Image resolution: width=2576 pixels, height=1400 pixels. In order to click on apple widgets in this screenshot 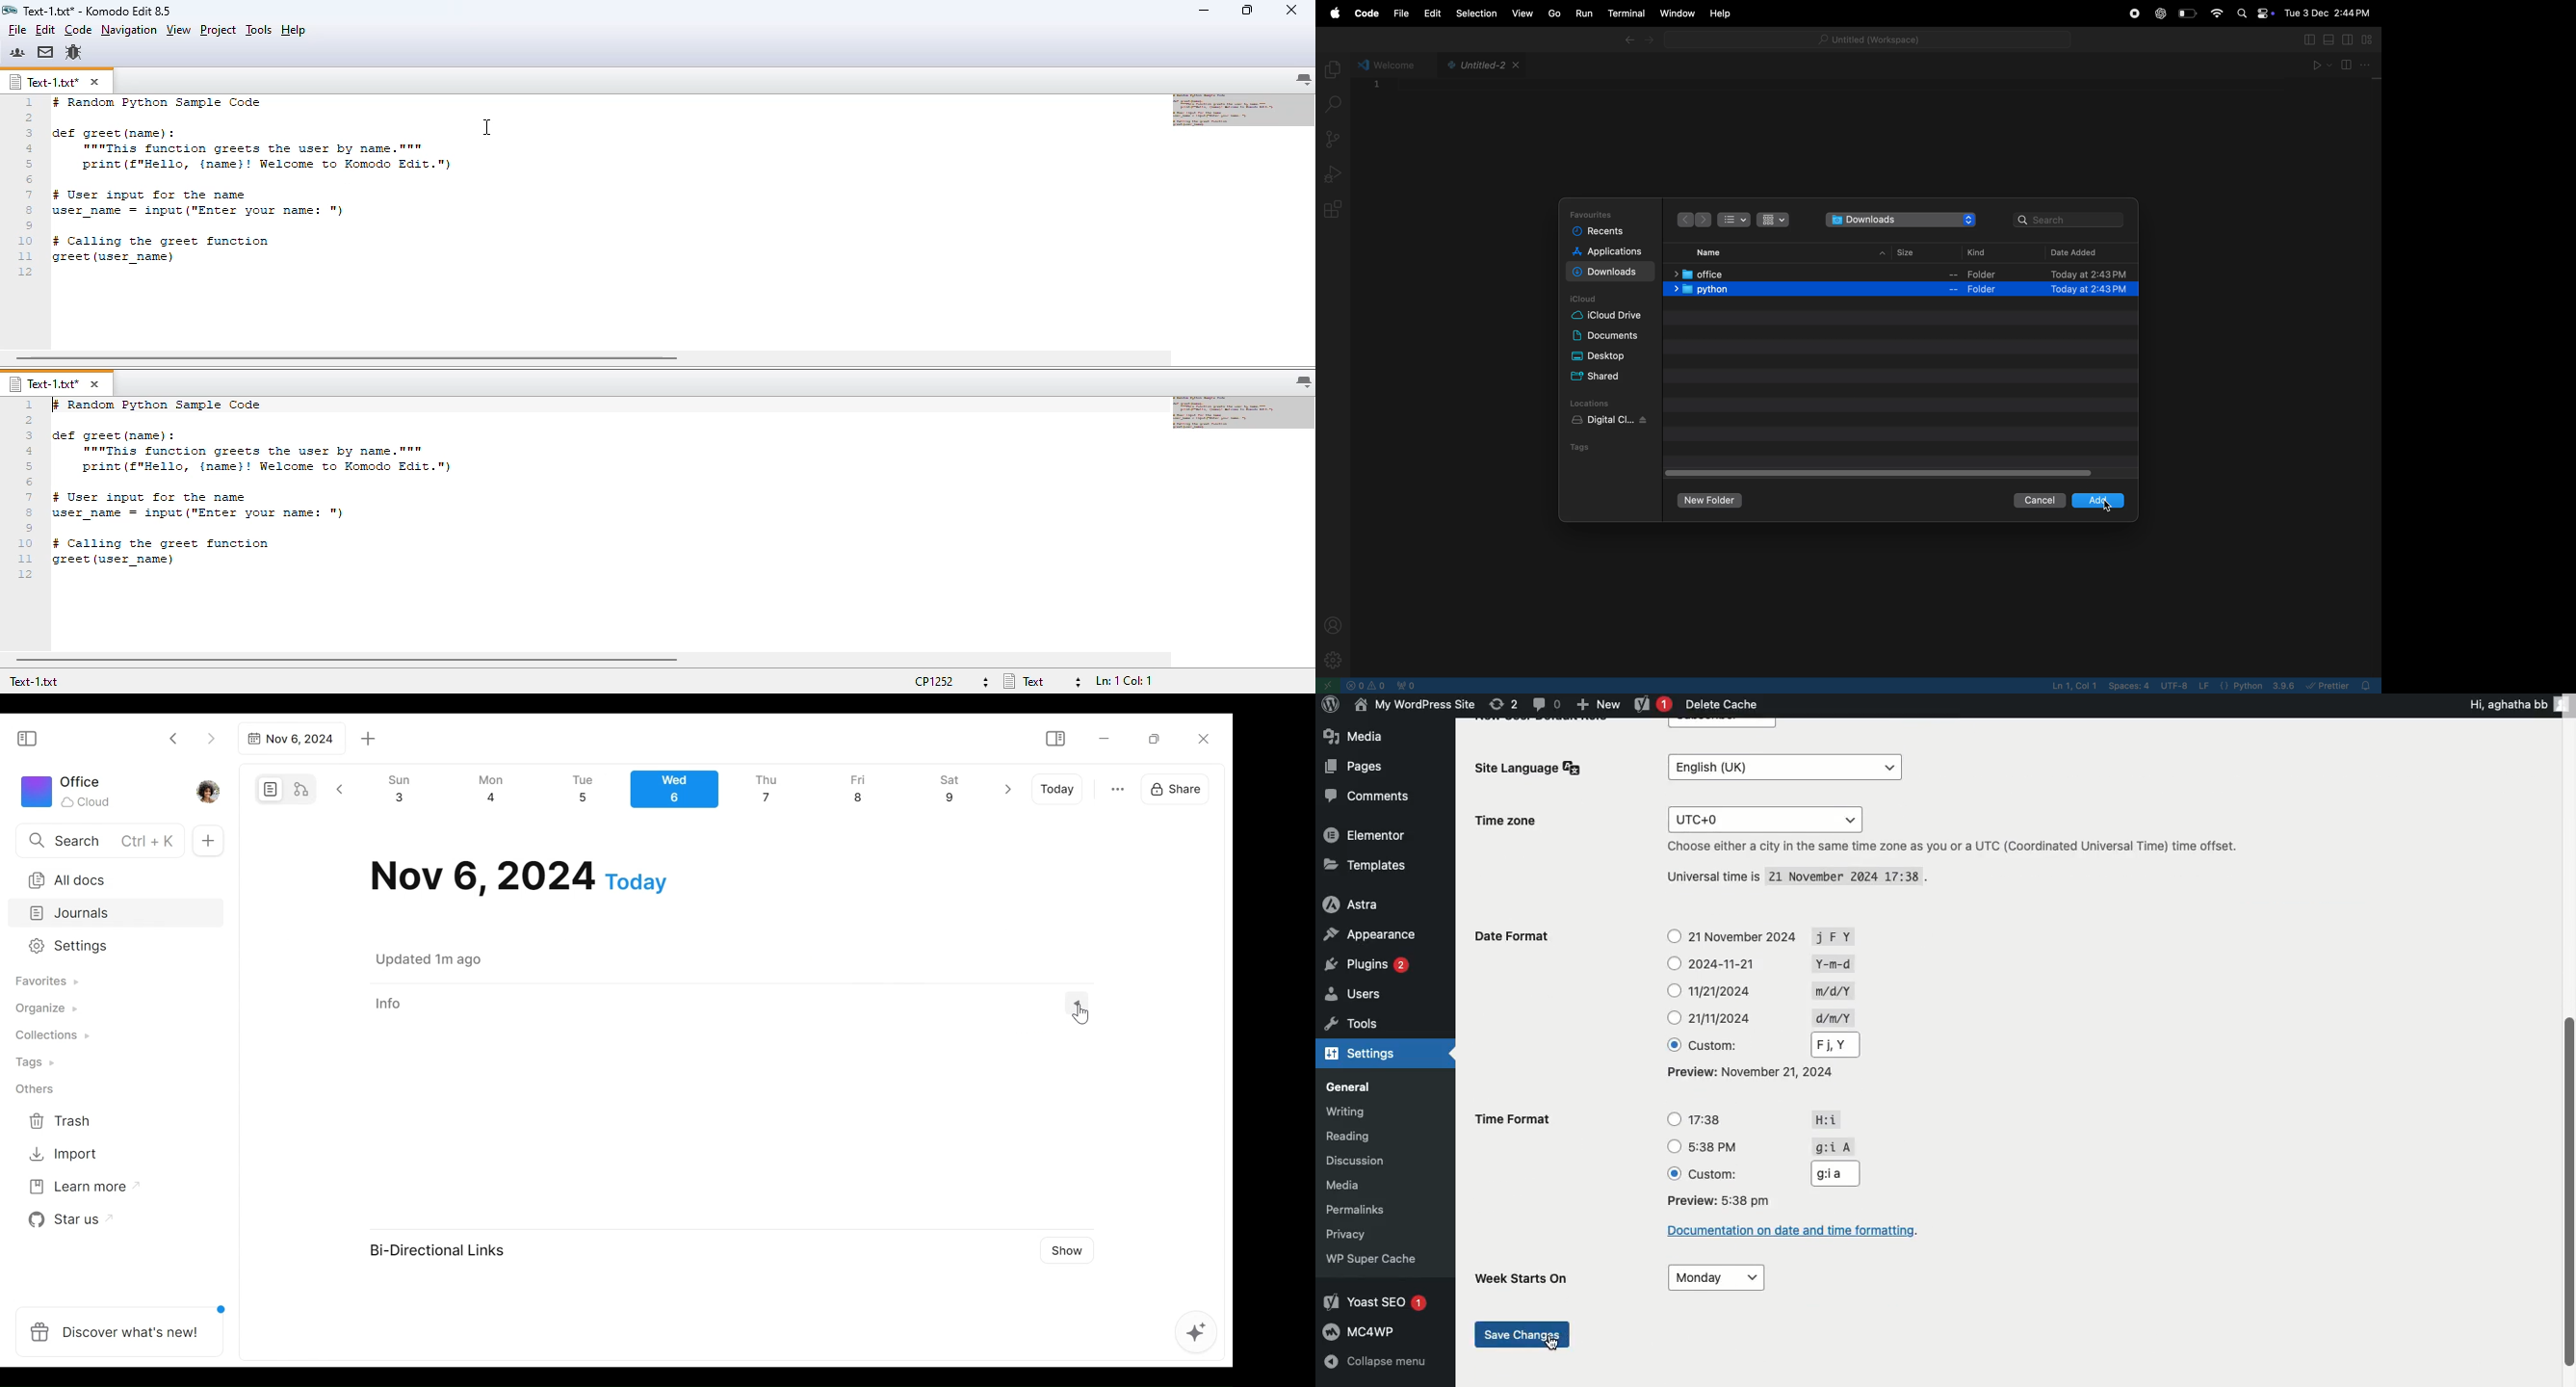, I will do `click(2252, 12)`.